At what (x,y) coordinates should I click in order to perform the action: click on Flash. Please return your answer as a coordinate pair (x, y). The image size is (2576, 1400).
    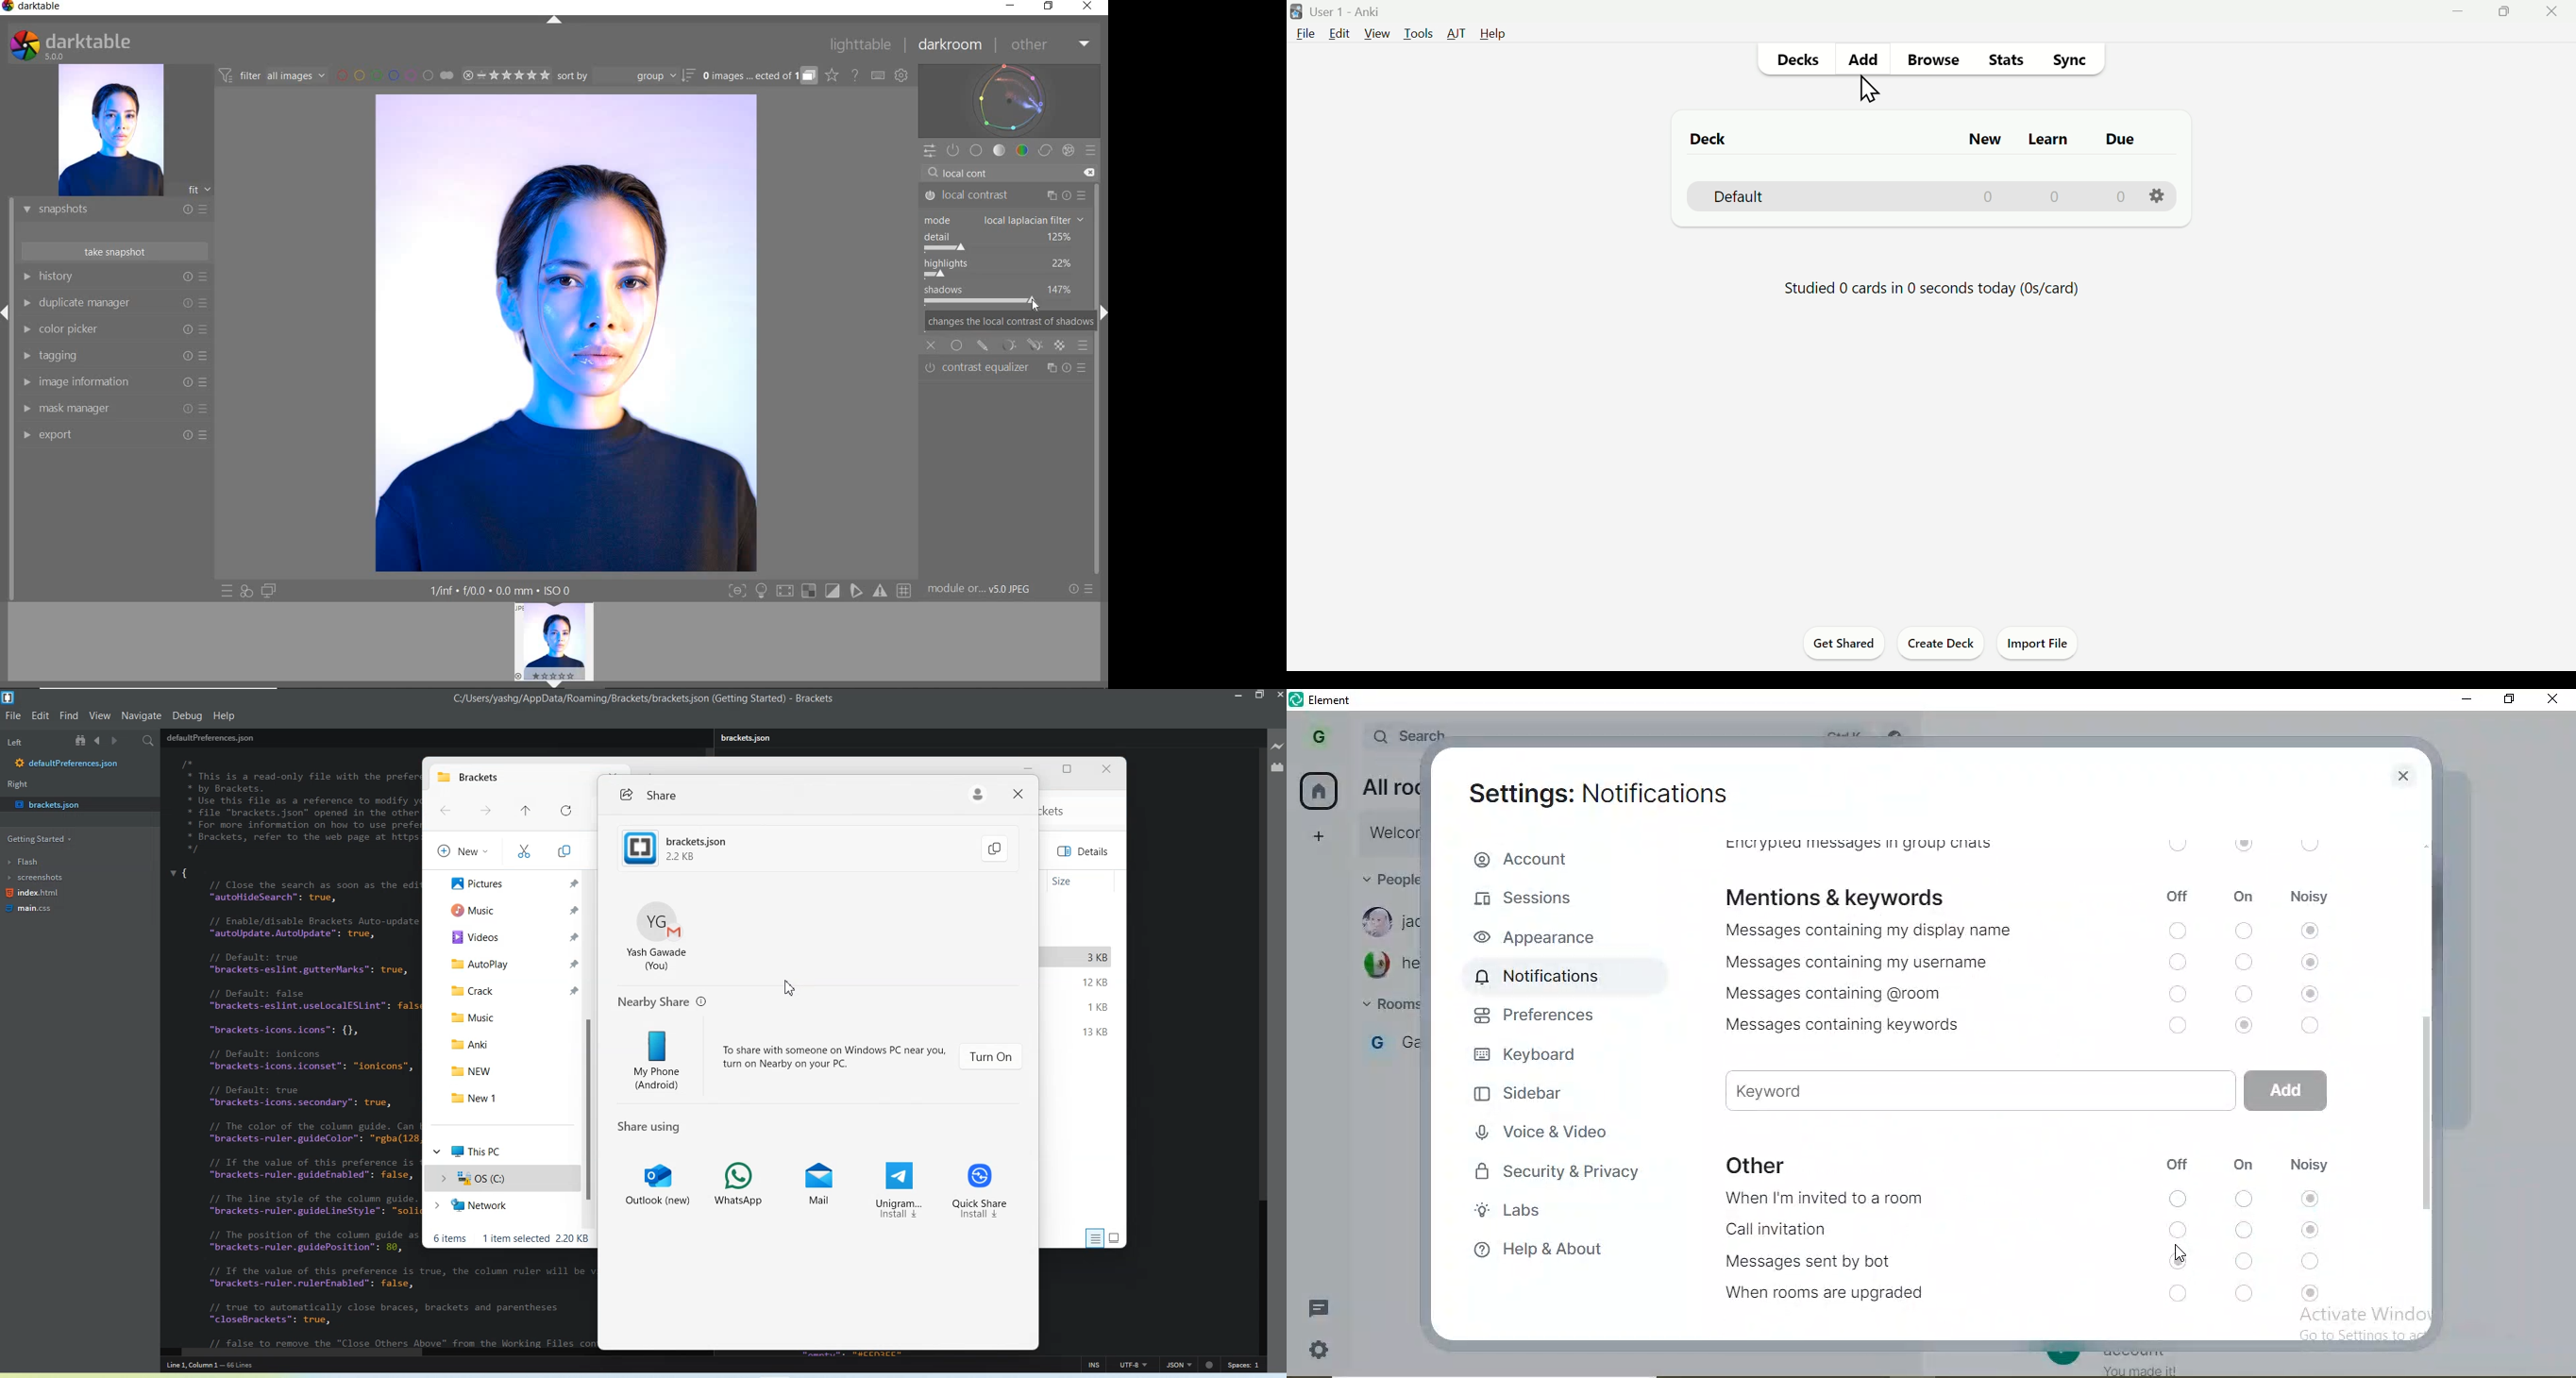
    Looking at the image, I should click on (32, 861).